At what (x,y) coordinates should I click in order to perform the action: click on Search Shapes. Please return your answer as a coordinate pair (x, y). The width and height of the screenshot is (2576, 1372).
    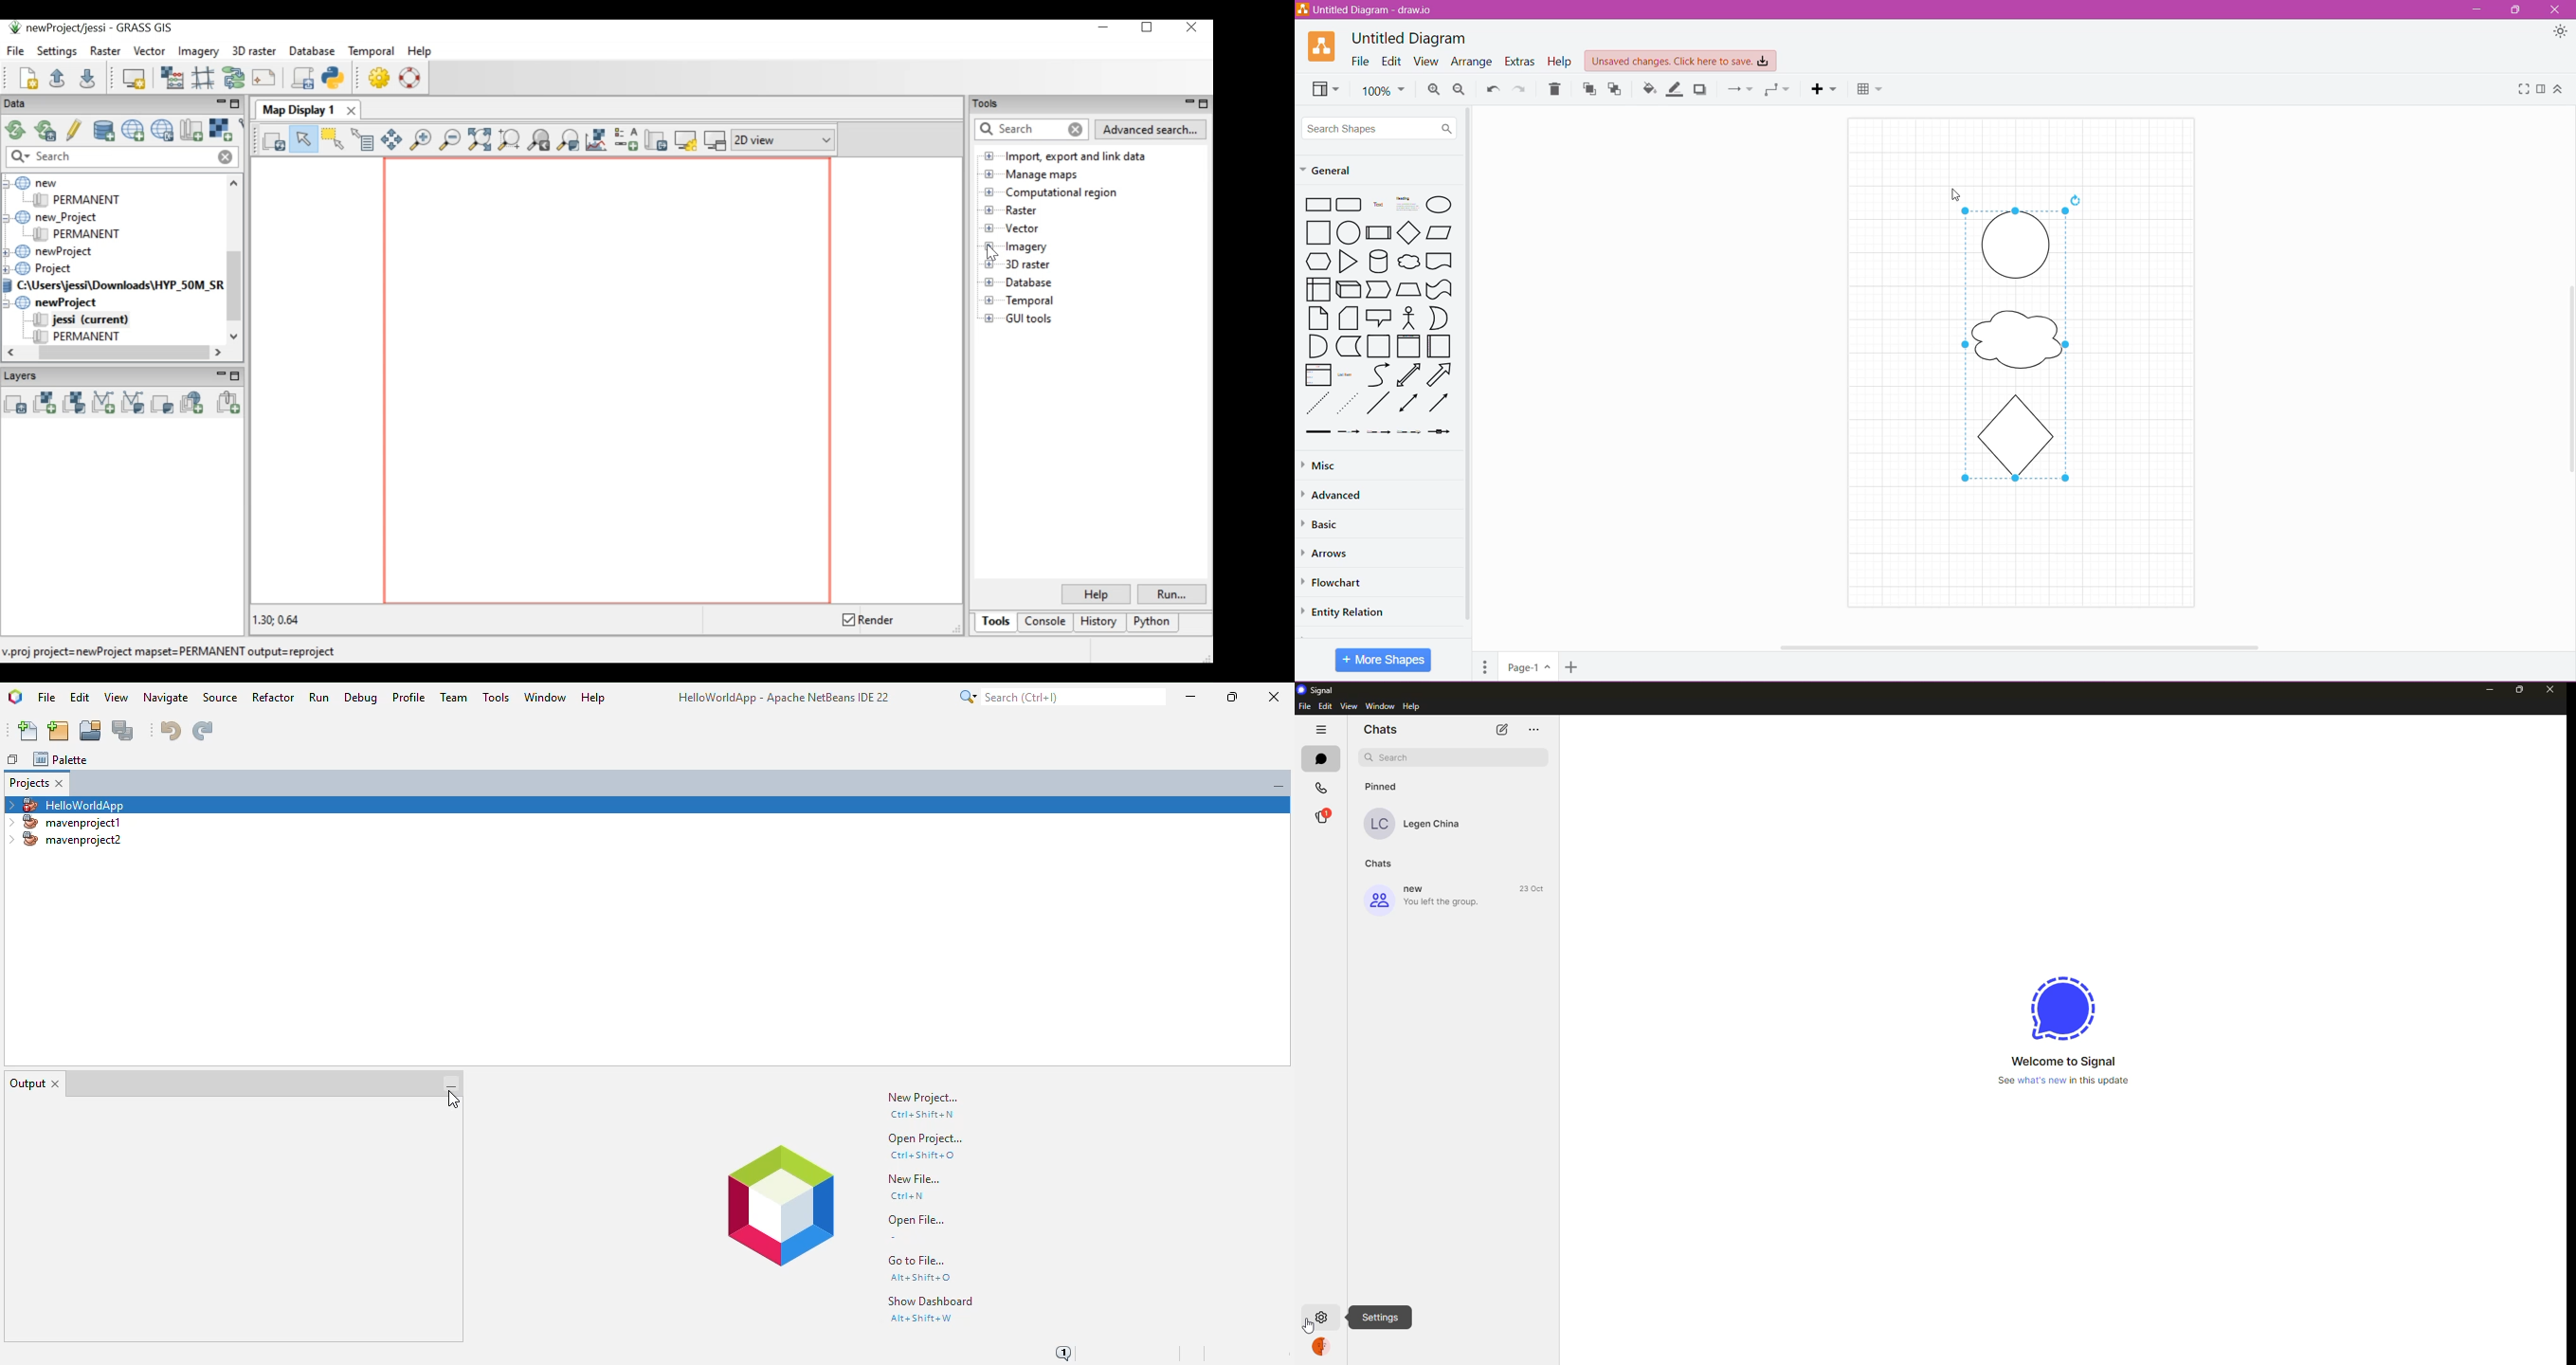
    Looking at the image, I should click on (1380, 128).